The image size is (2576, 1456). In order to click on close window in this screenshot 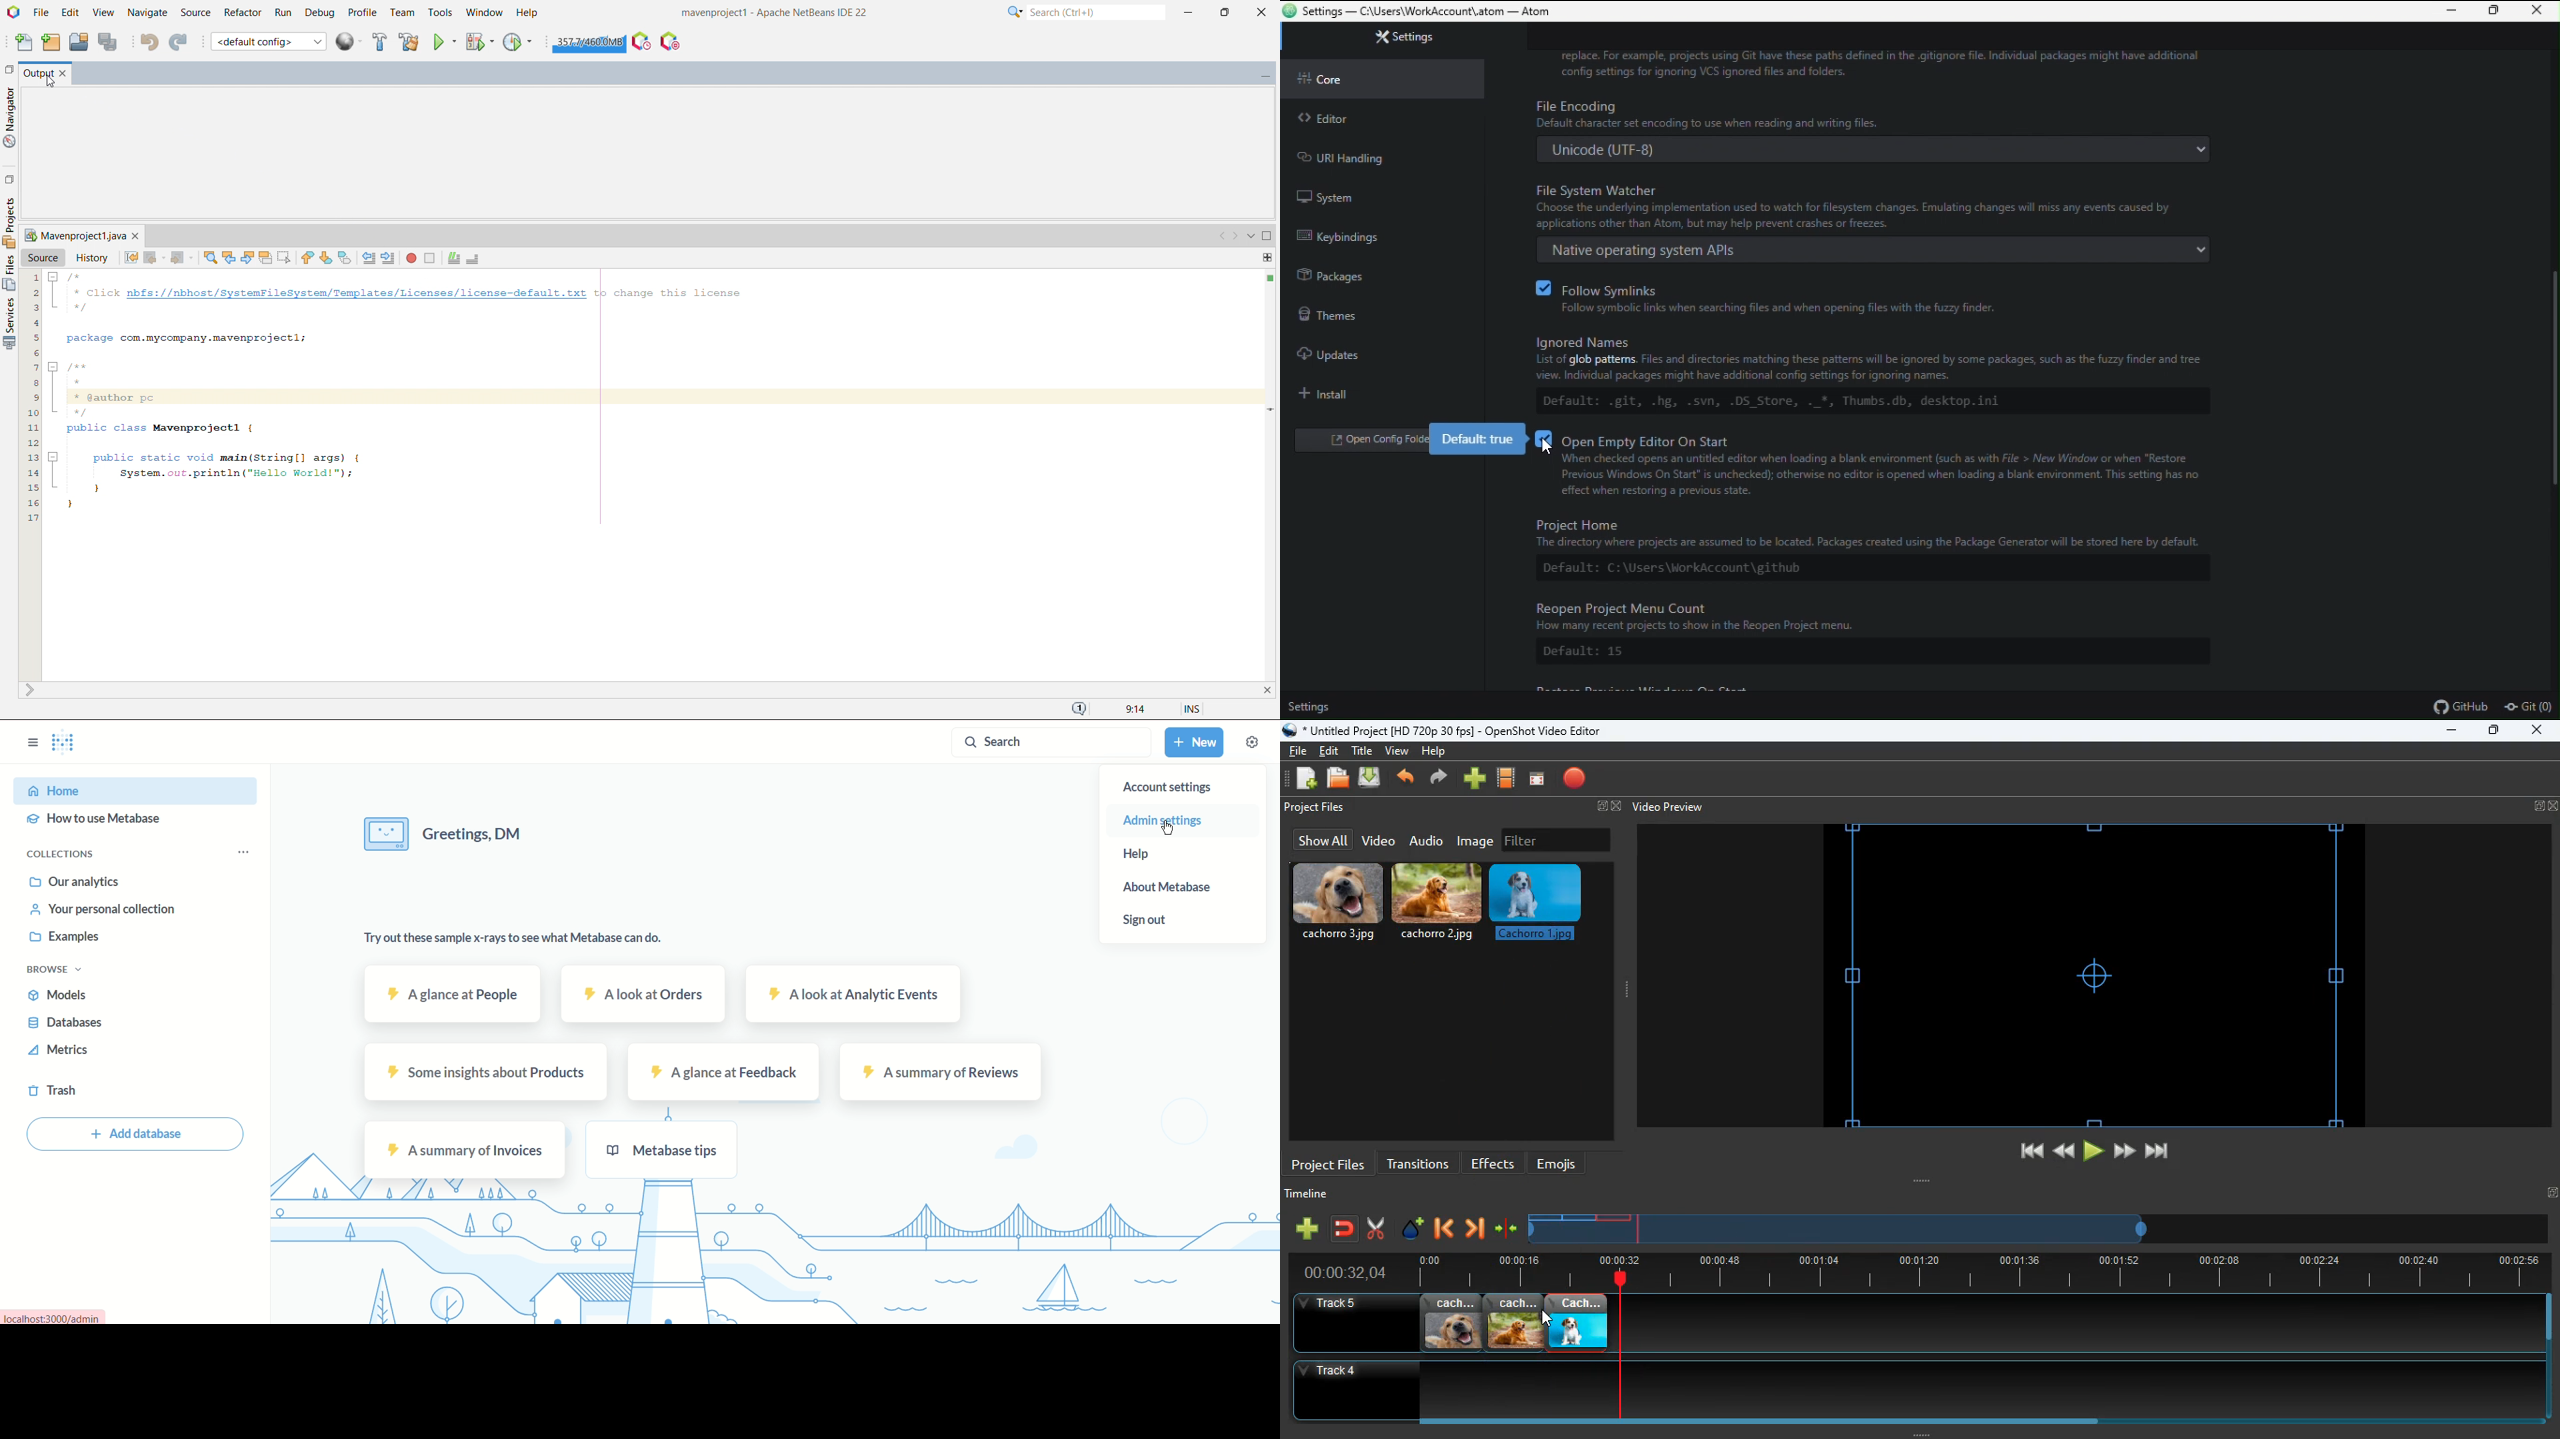, I will do `click(135, 236)`.